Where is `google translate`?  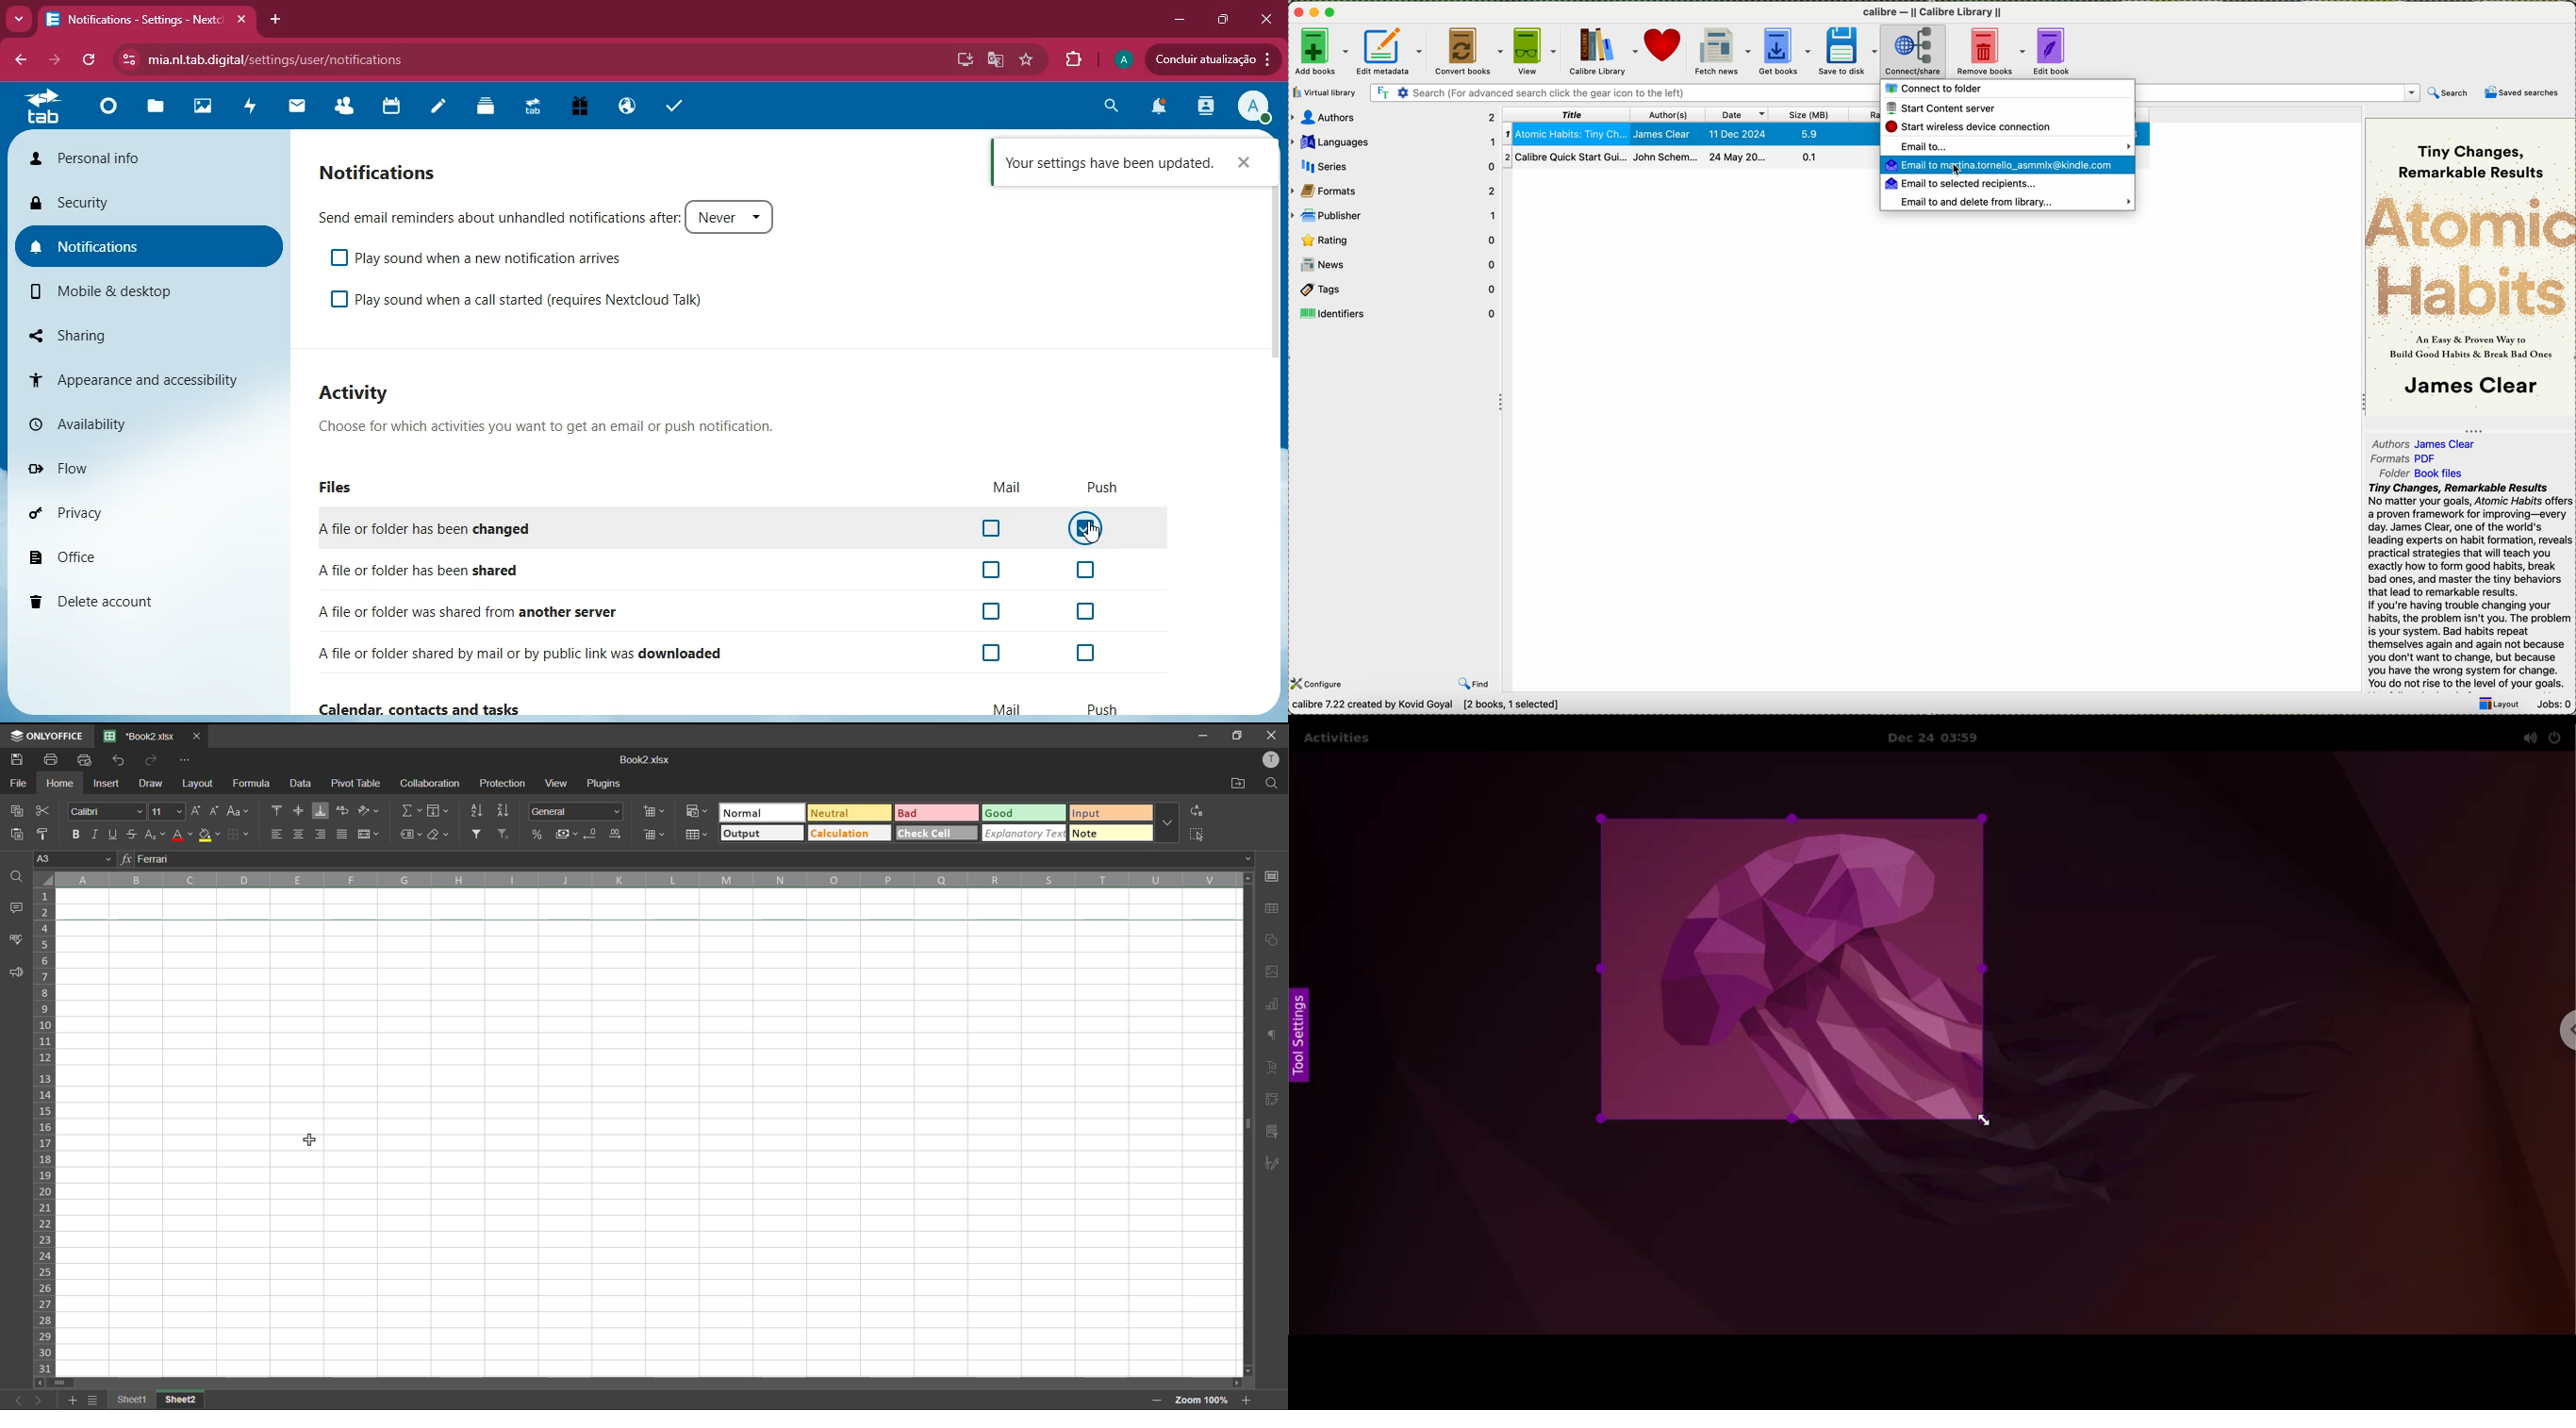
google translate is located at coordinates (994, 62).